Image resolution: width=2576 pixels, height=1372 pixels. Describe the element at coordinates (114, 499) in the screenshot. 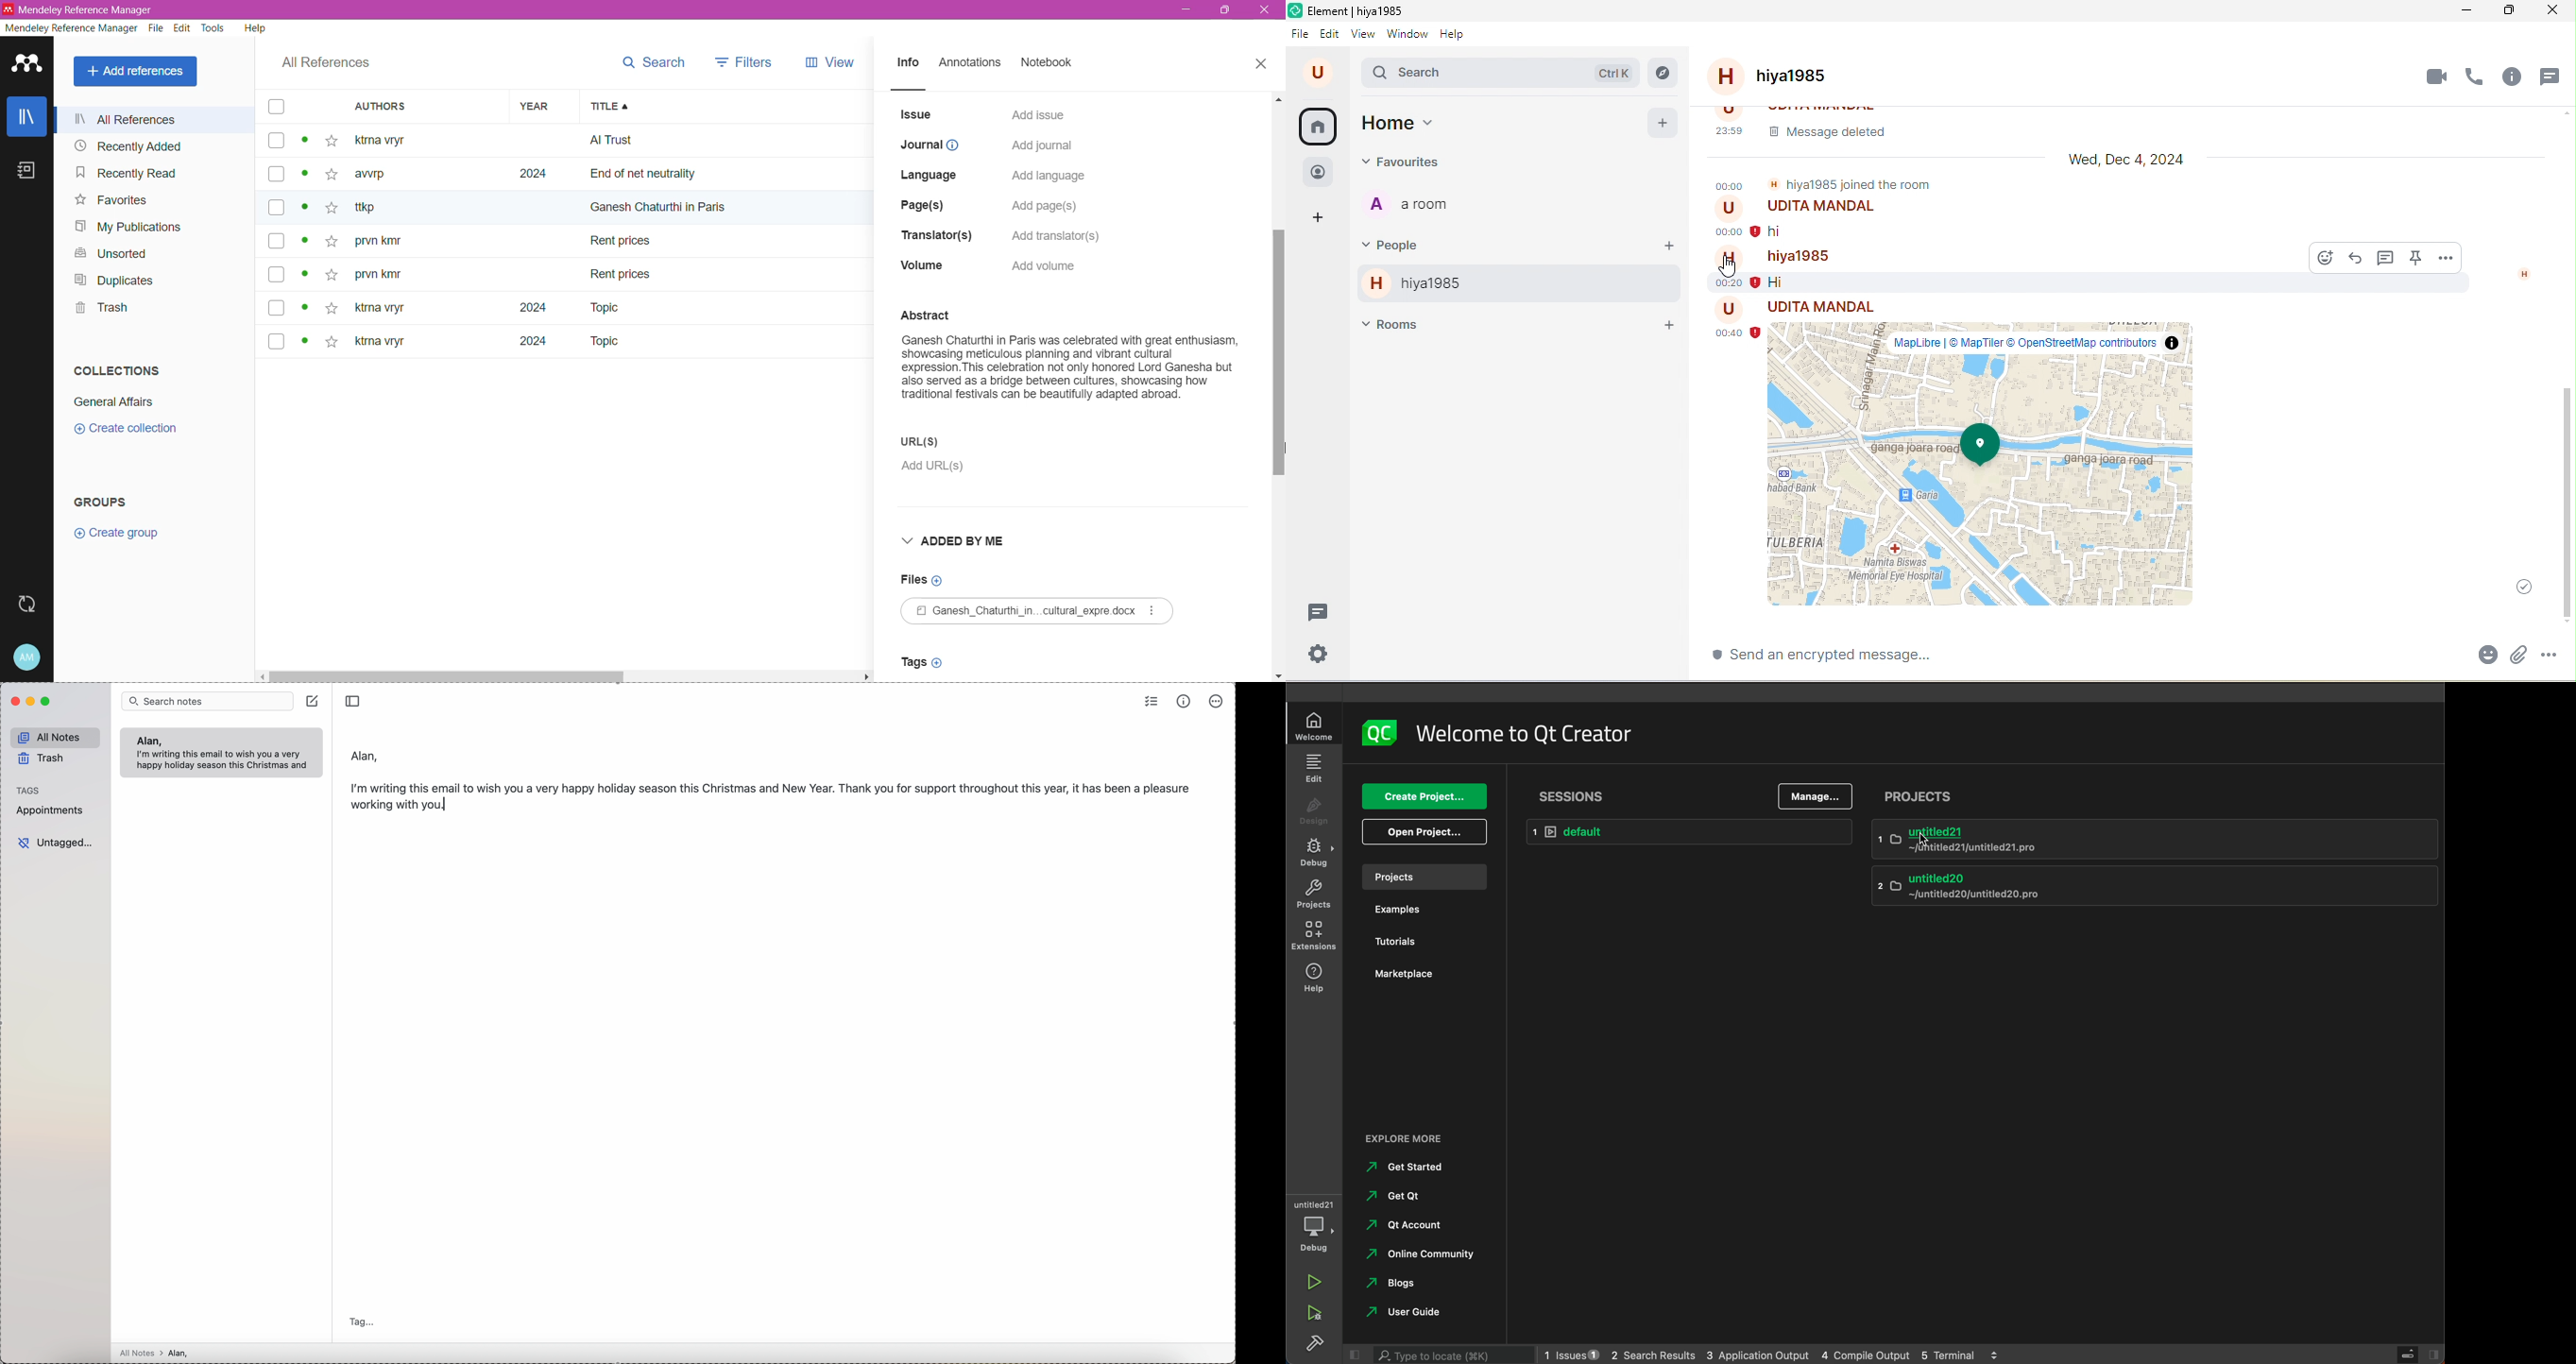

I see `Groups` at that location.